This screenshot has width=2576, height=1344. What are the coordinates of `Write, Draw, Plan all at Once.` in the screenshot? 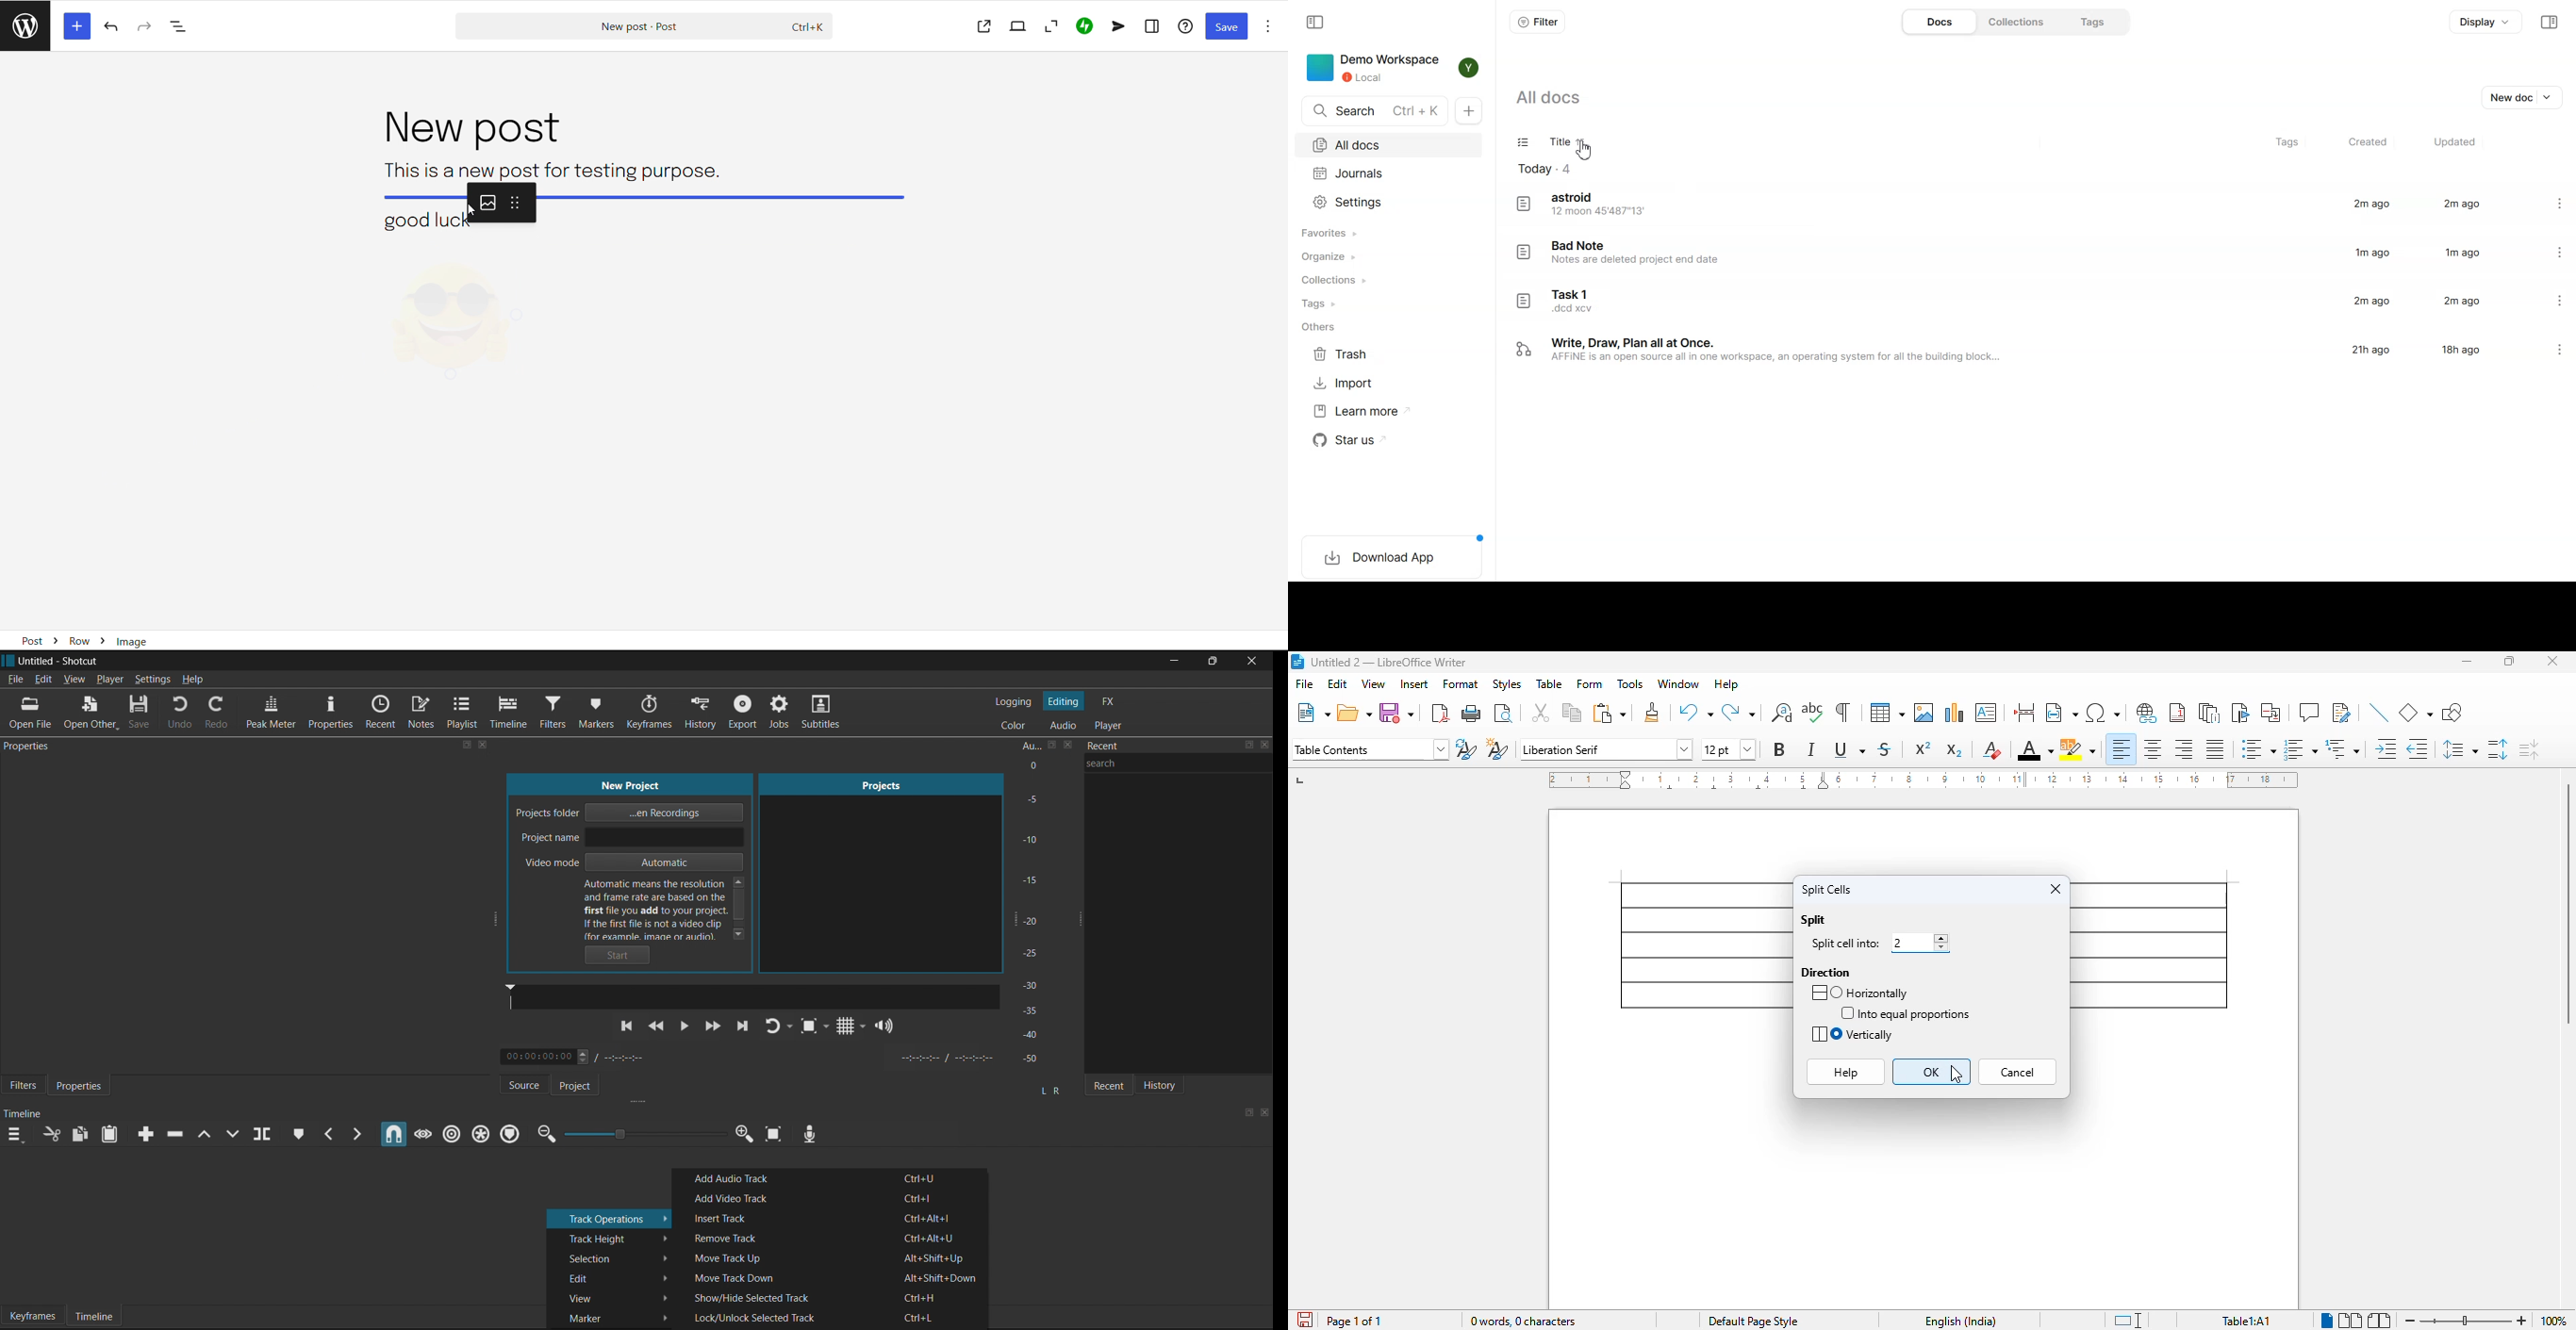 It's located at (1638, 343).